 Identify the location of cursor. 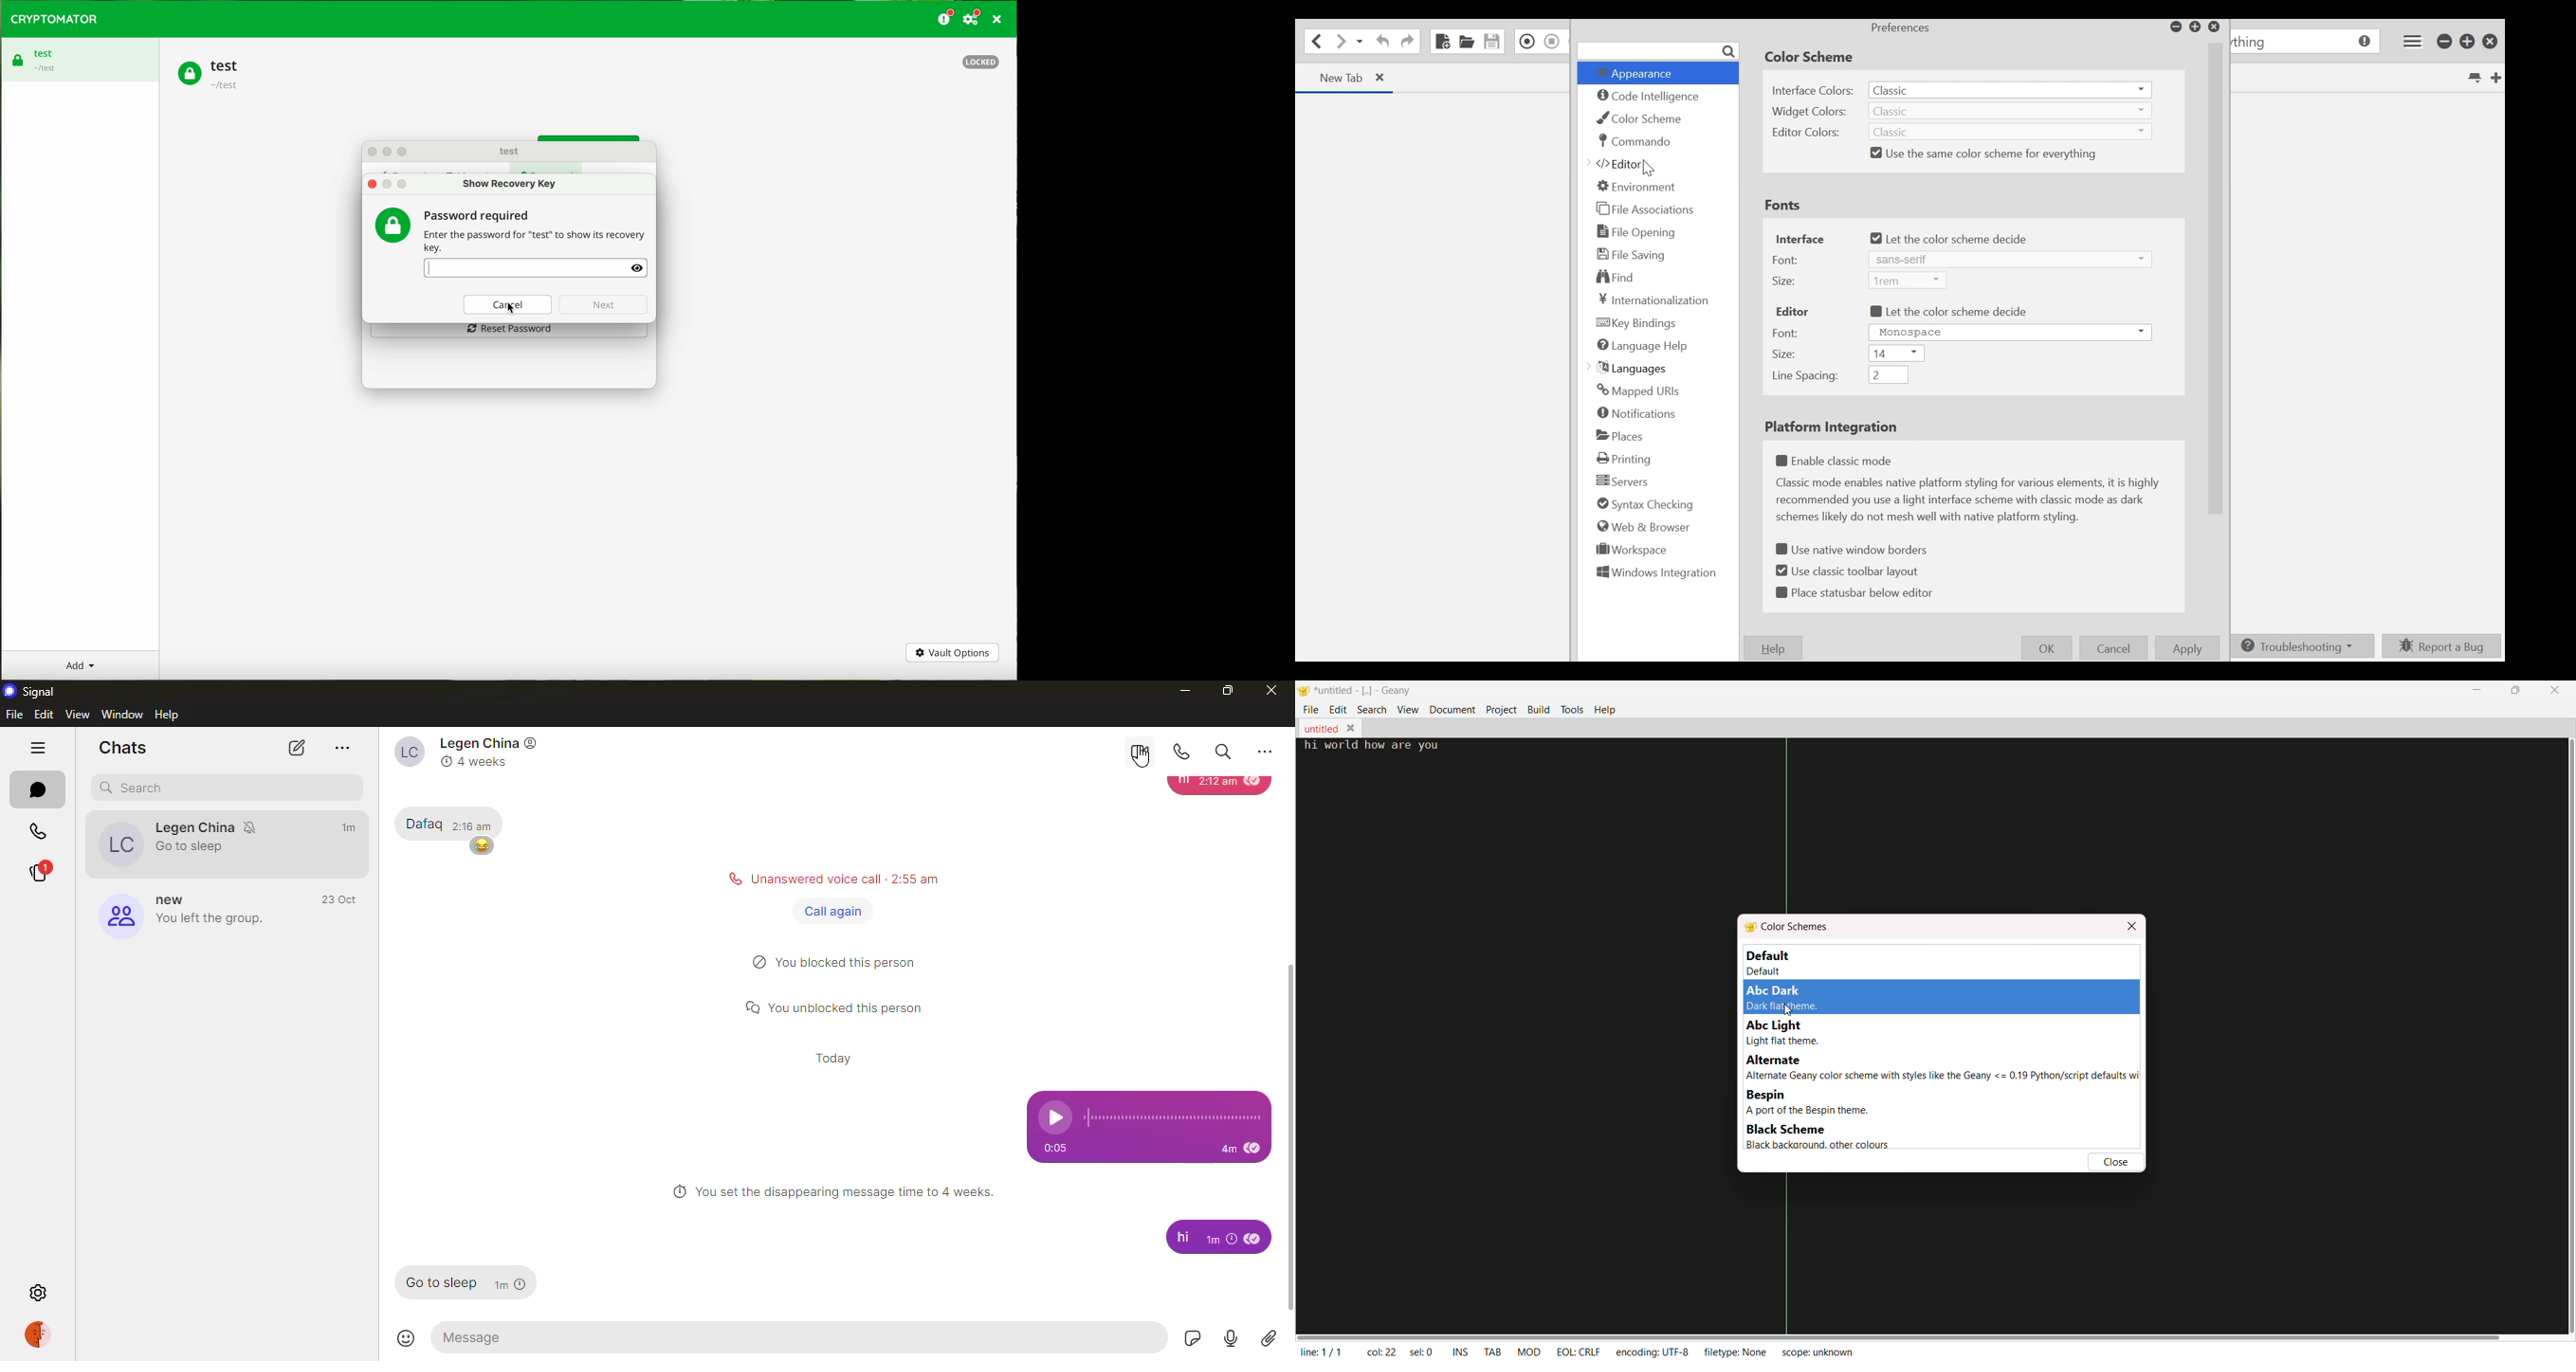
(1142, 761).